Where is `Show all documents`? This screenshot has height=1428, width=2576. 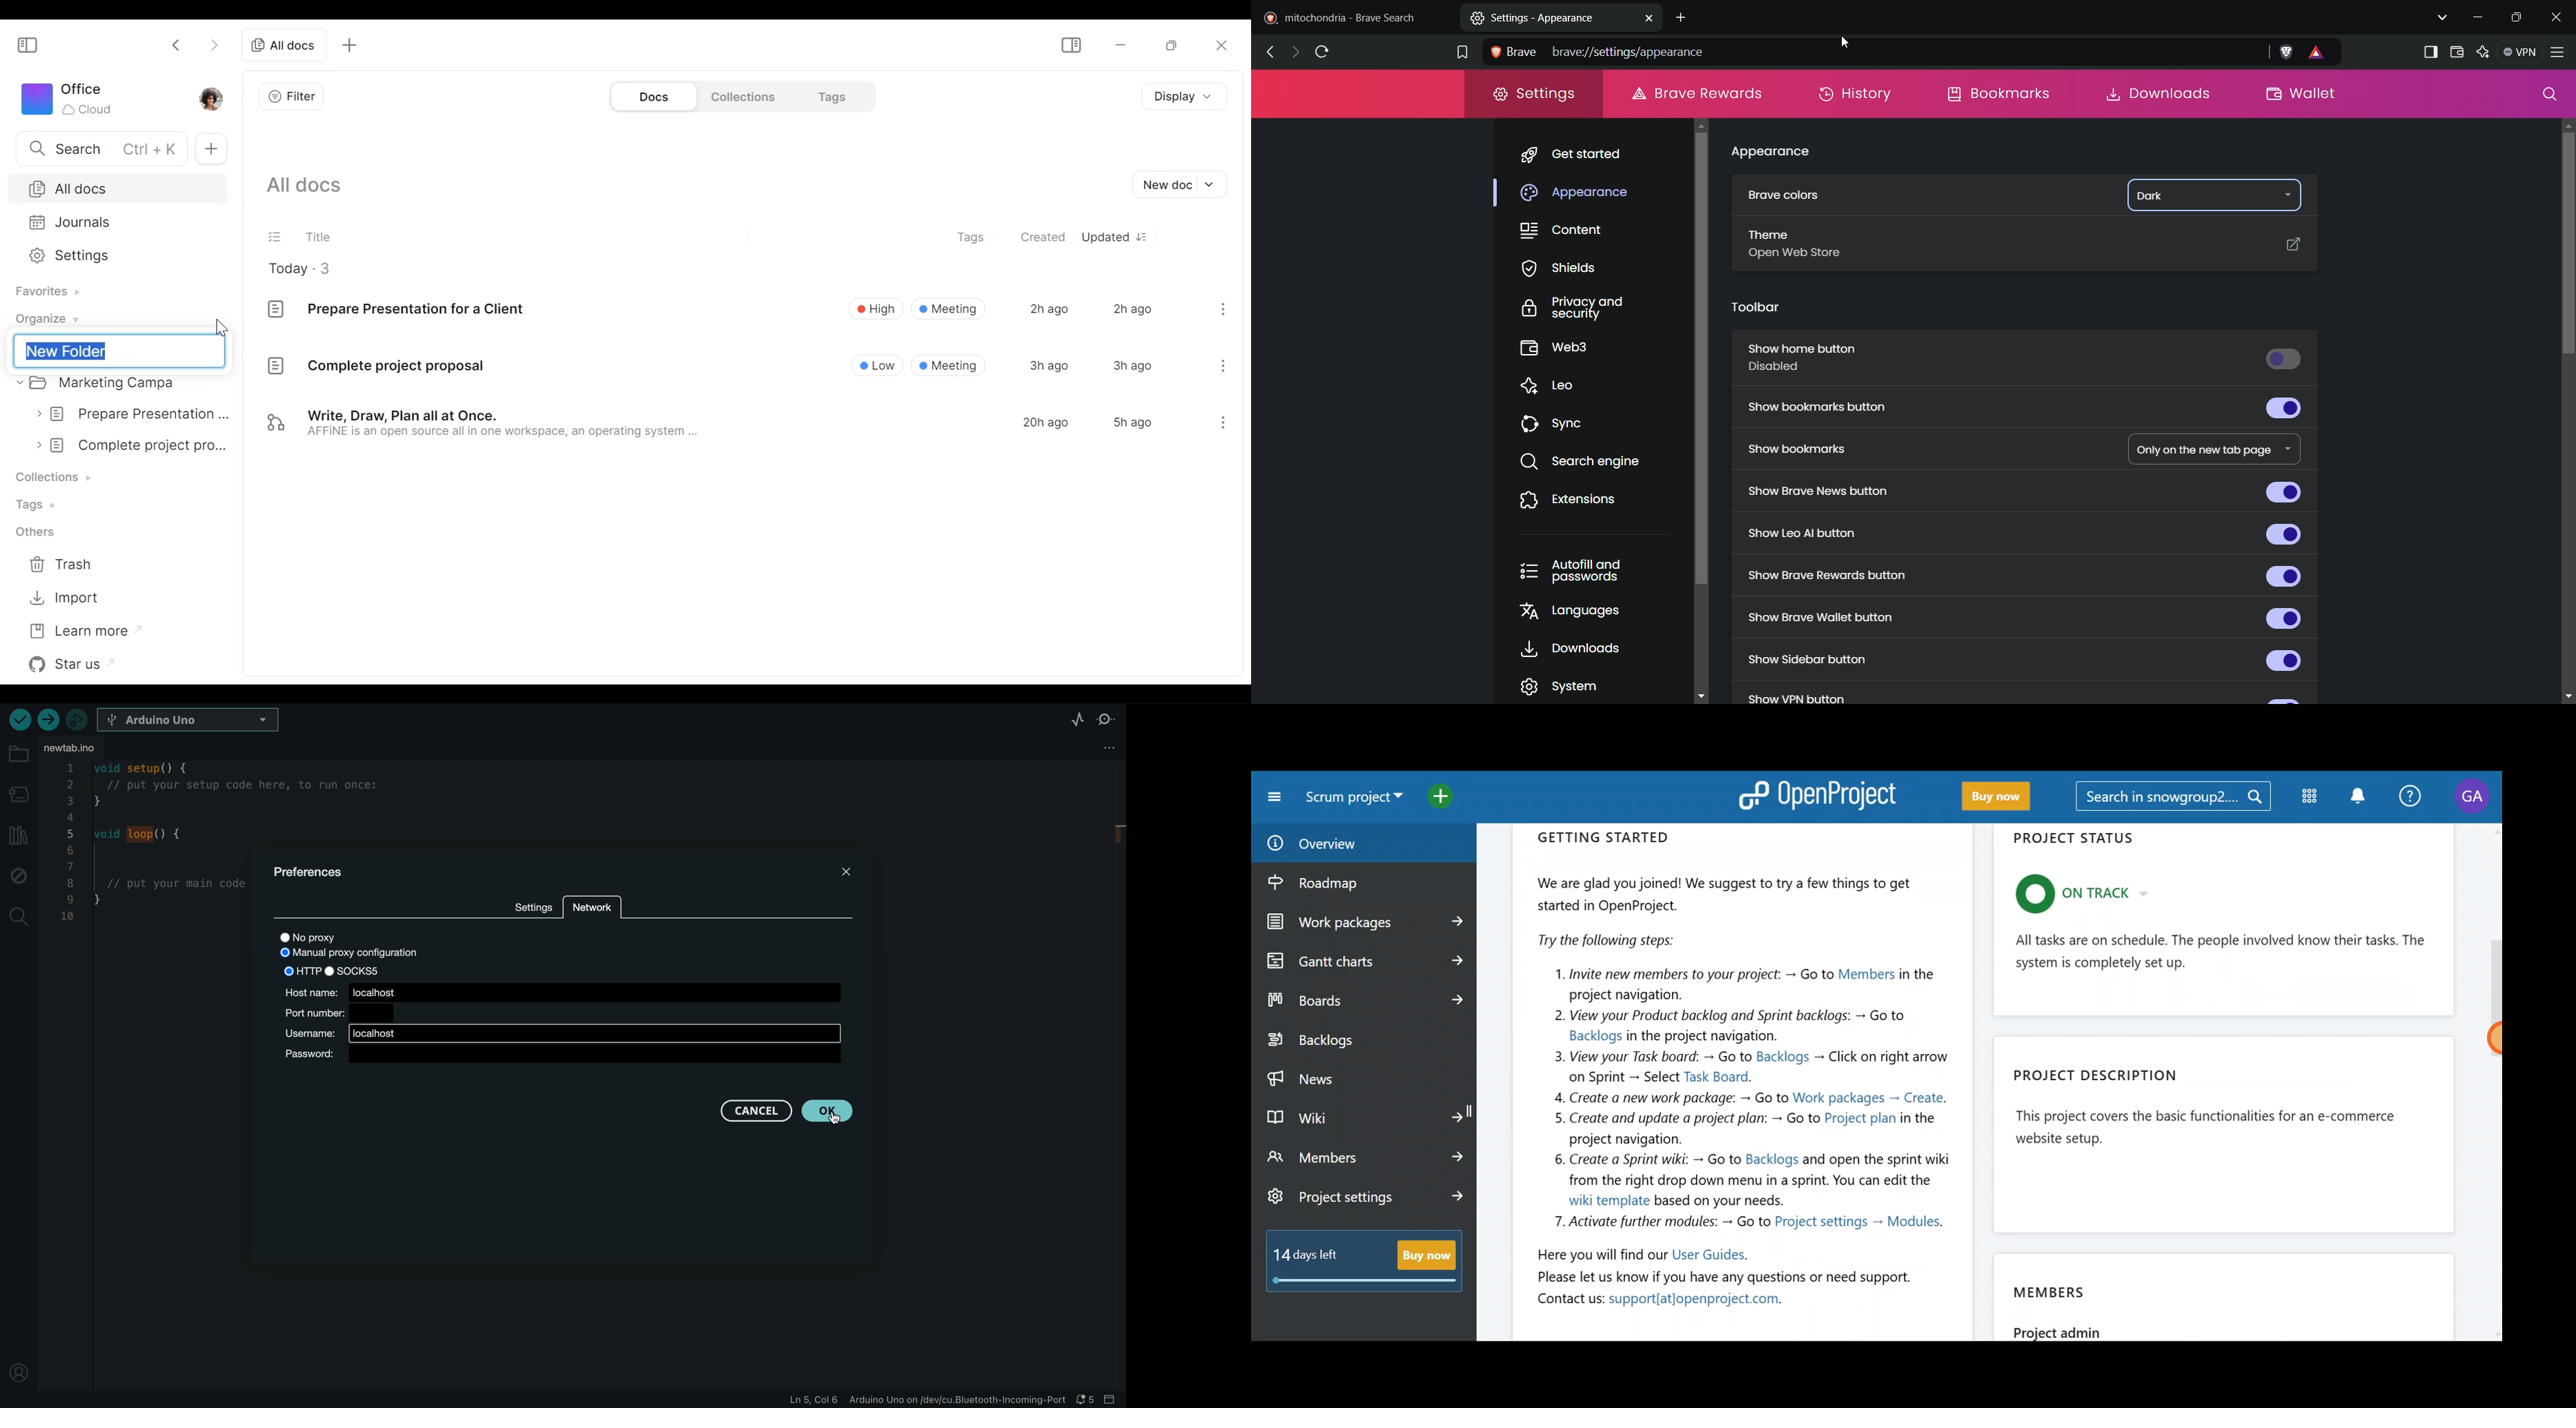 Show all documents is located at coordinates (310, 186).